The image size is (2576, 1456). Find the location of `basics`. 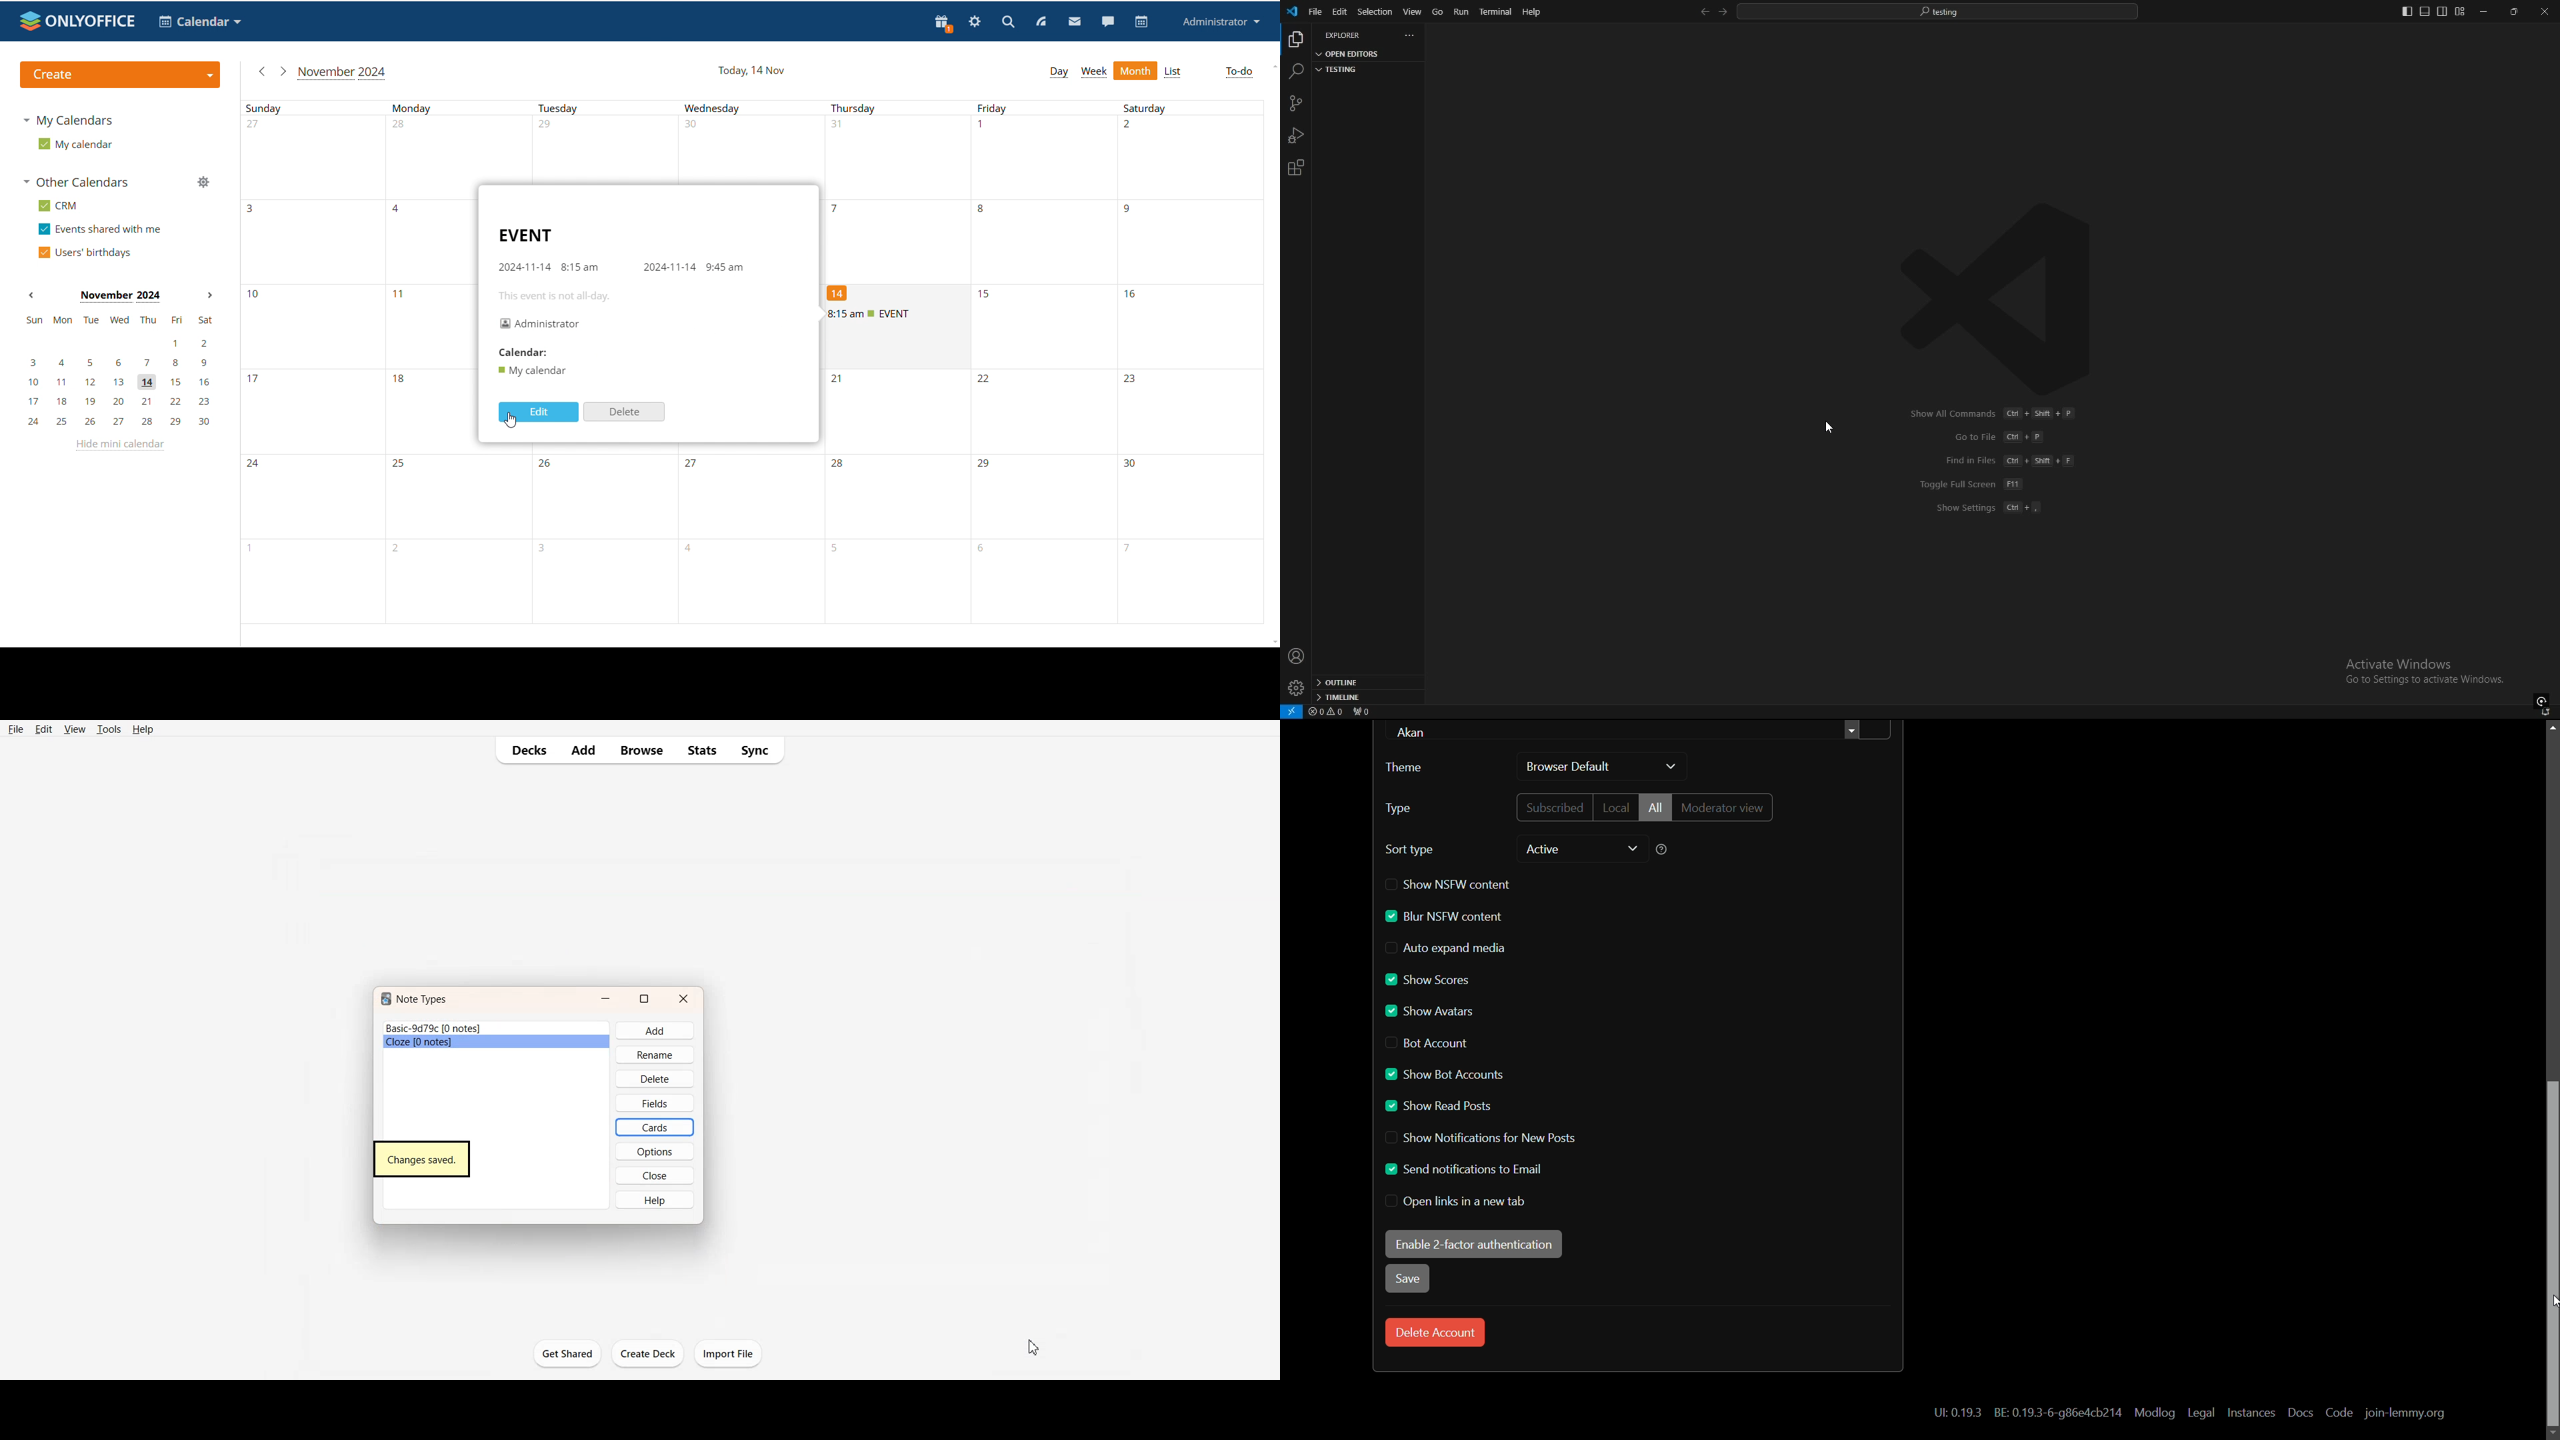

basics is located at coordinates (463, 1039).